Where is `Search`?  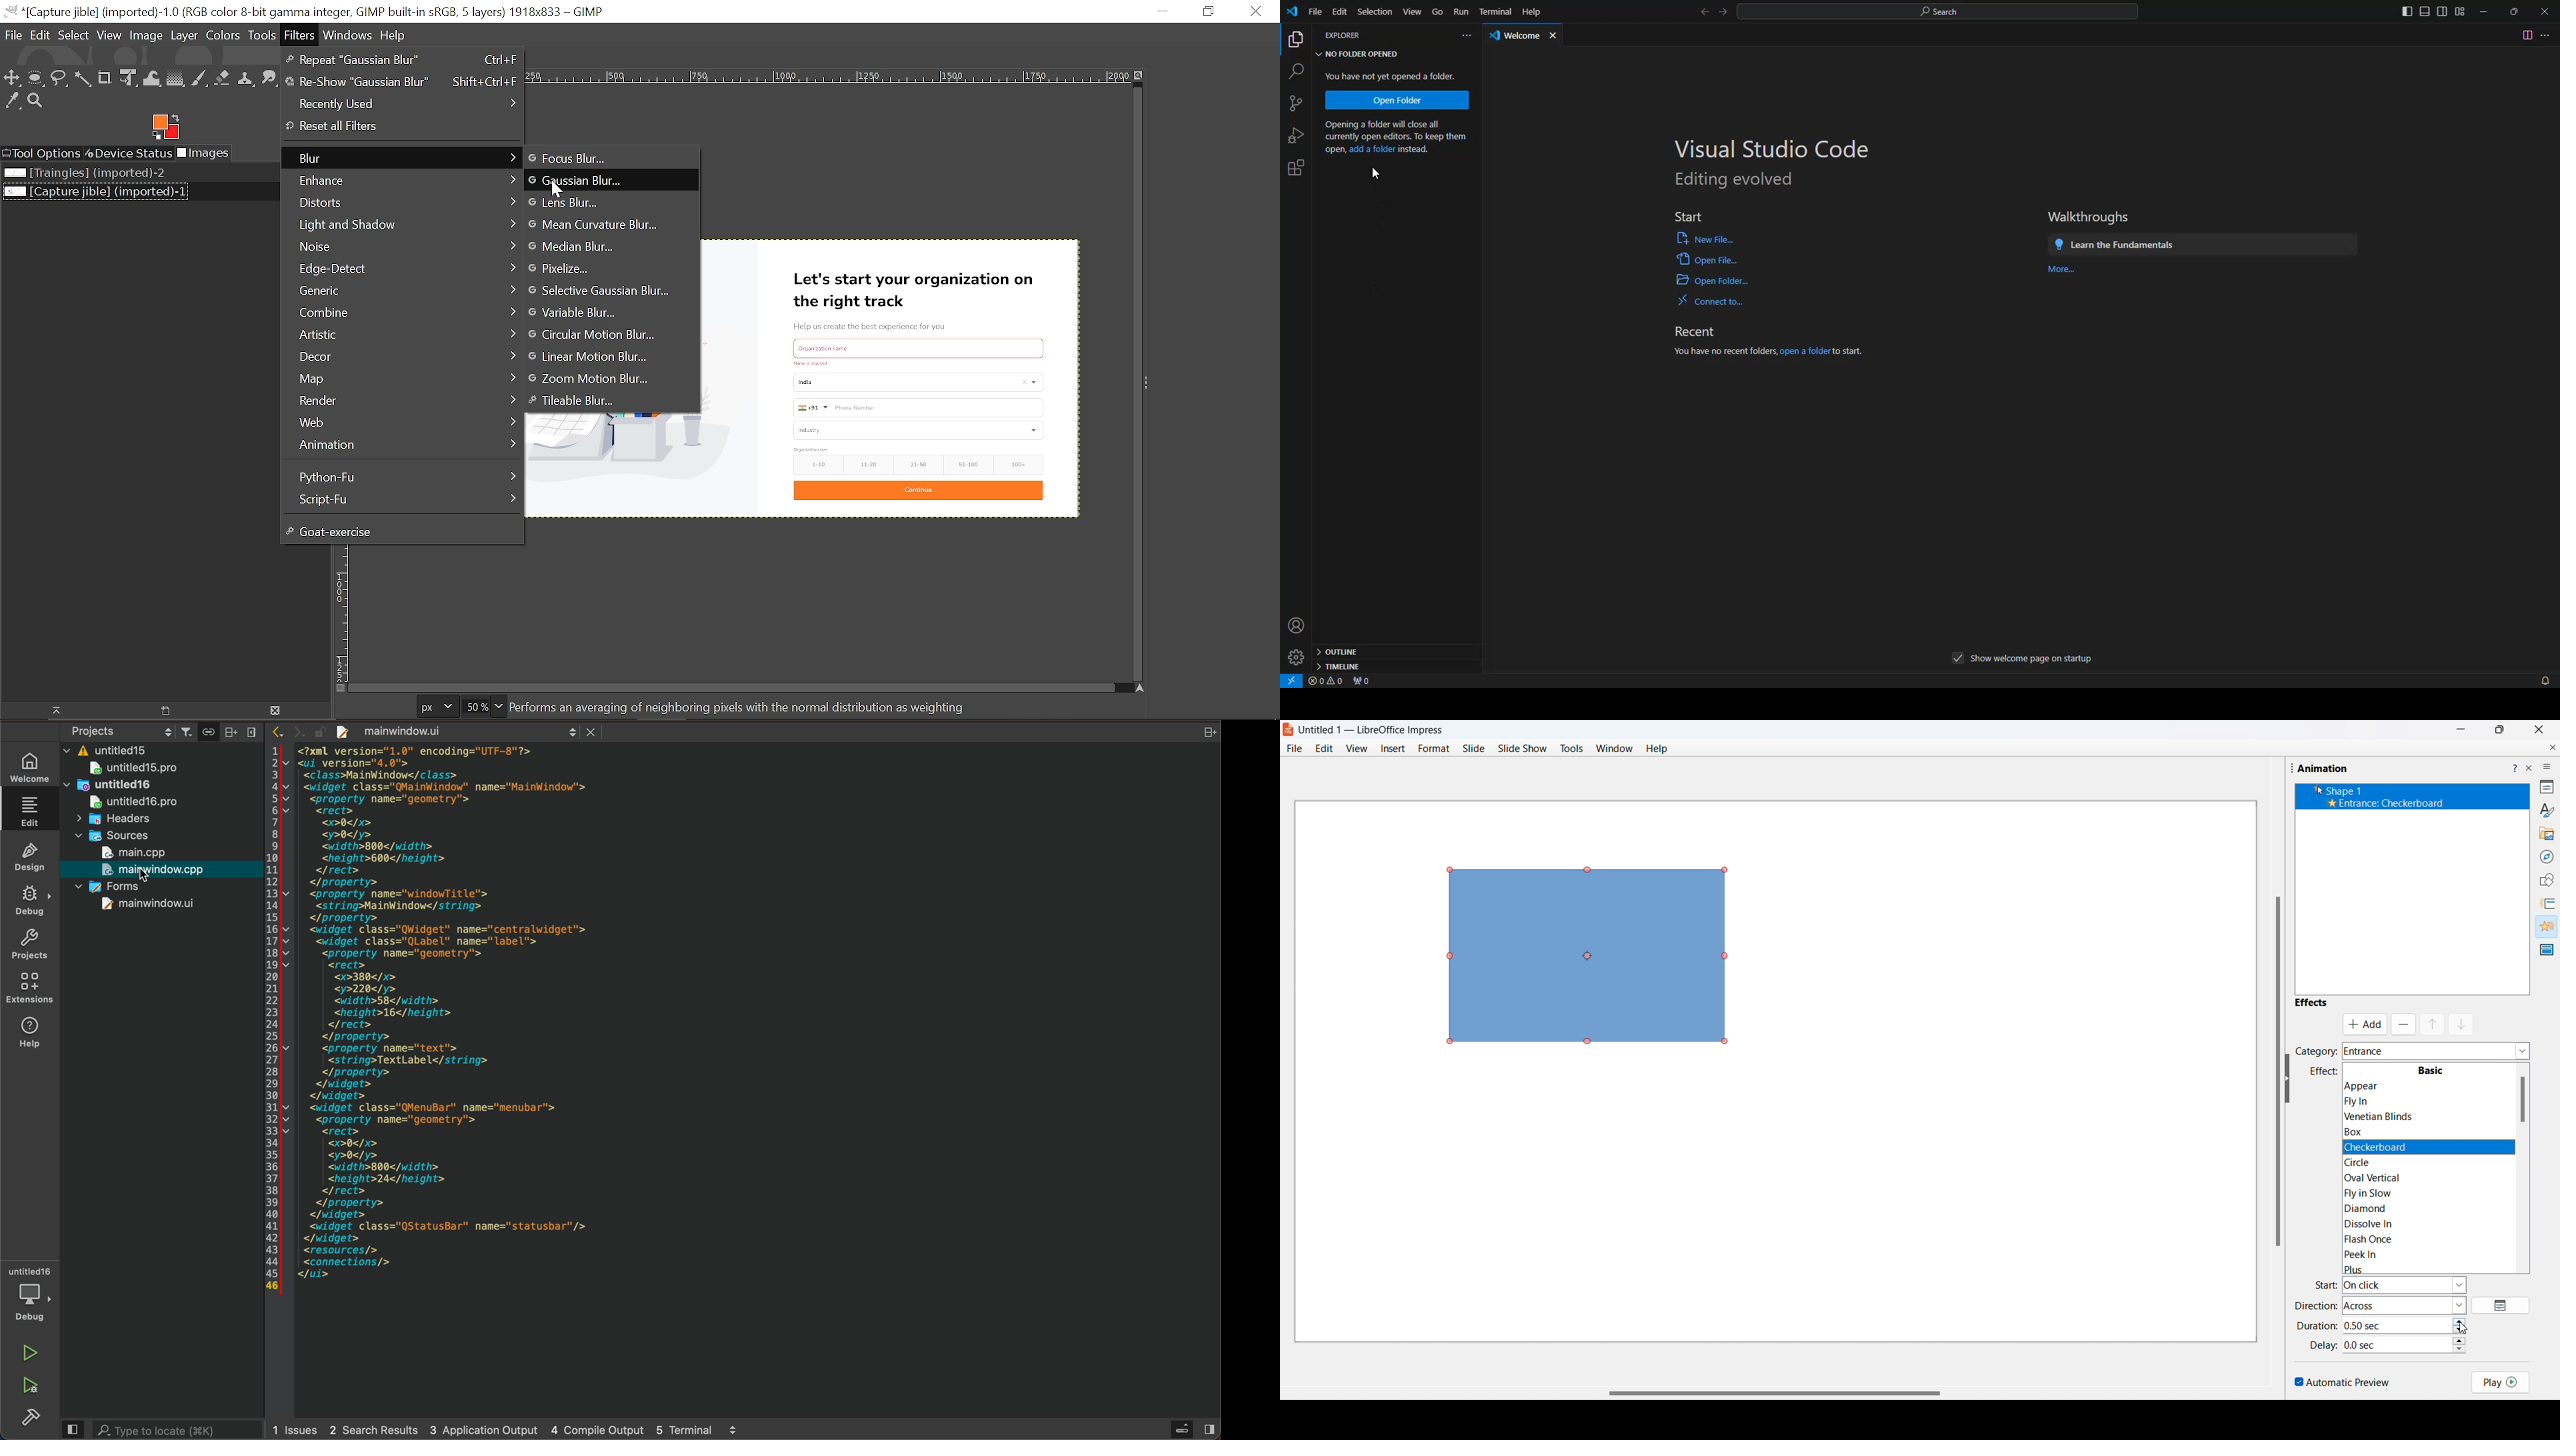 Search is located at coordinates (134, 751).